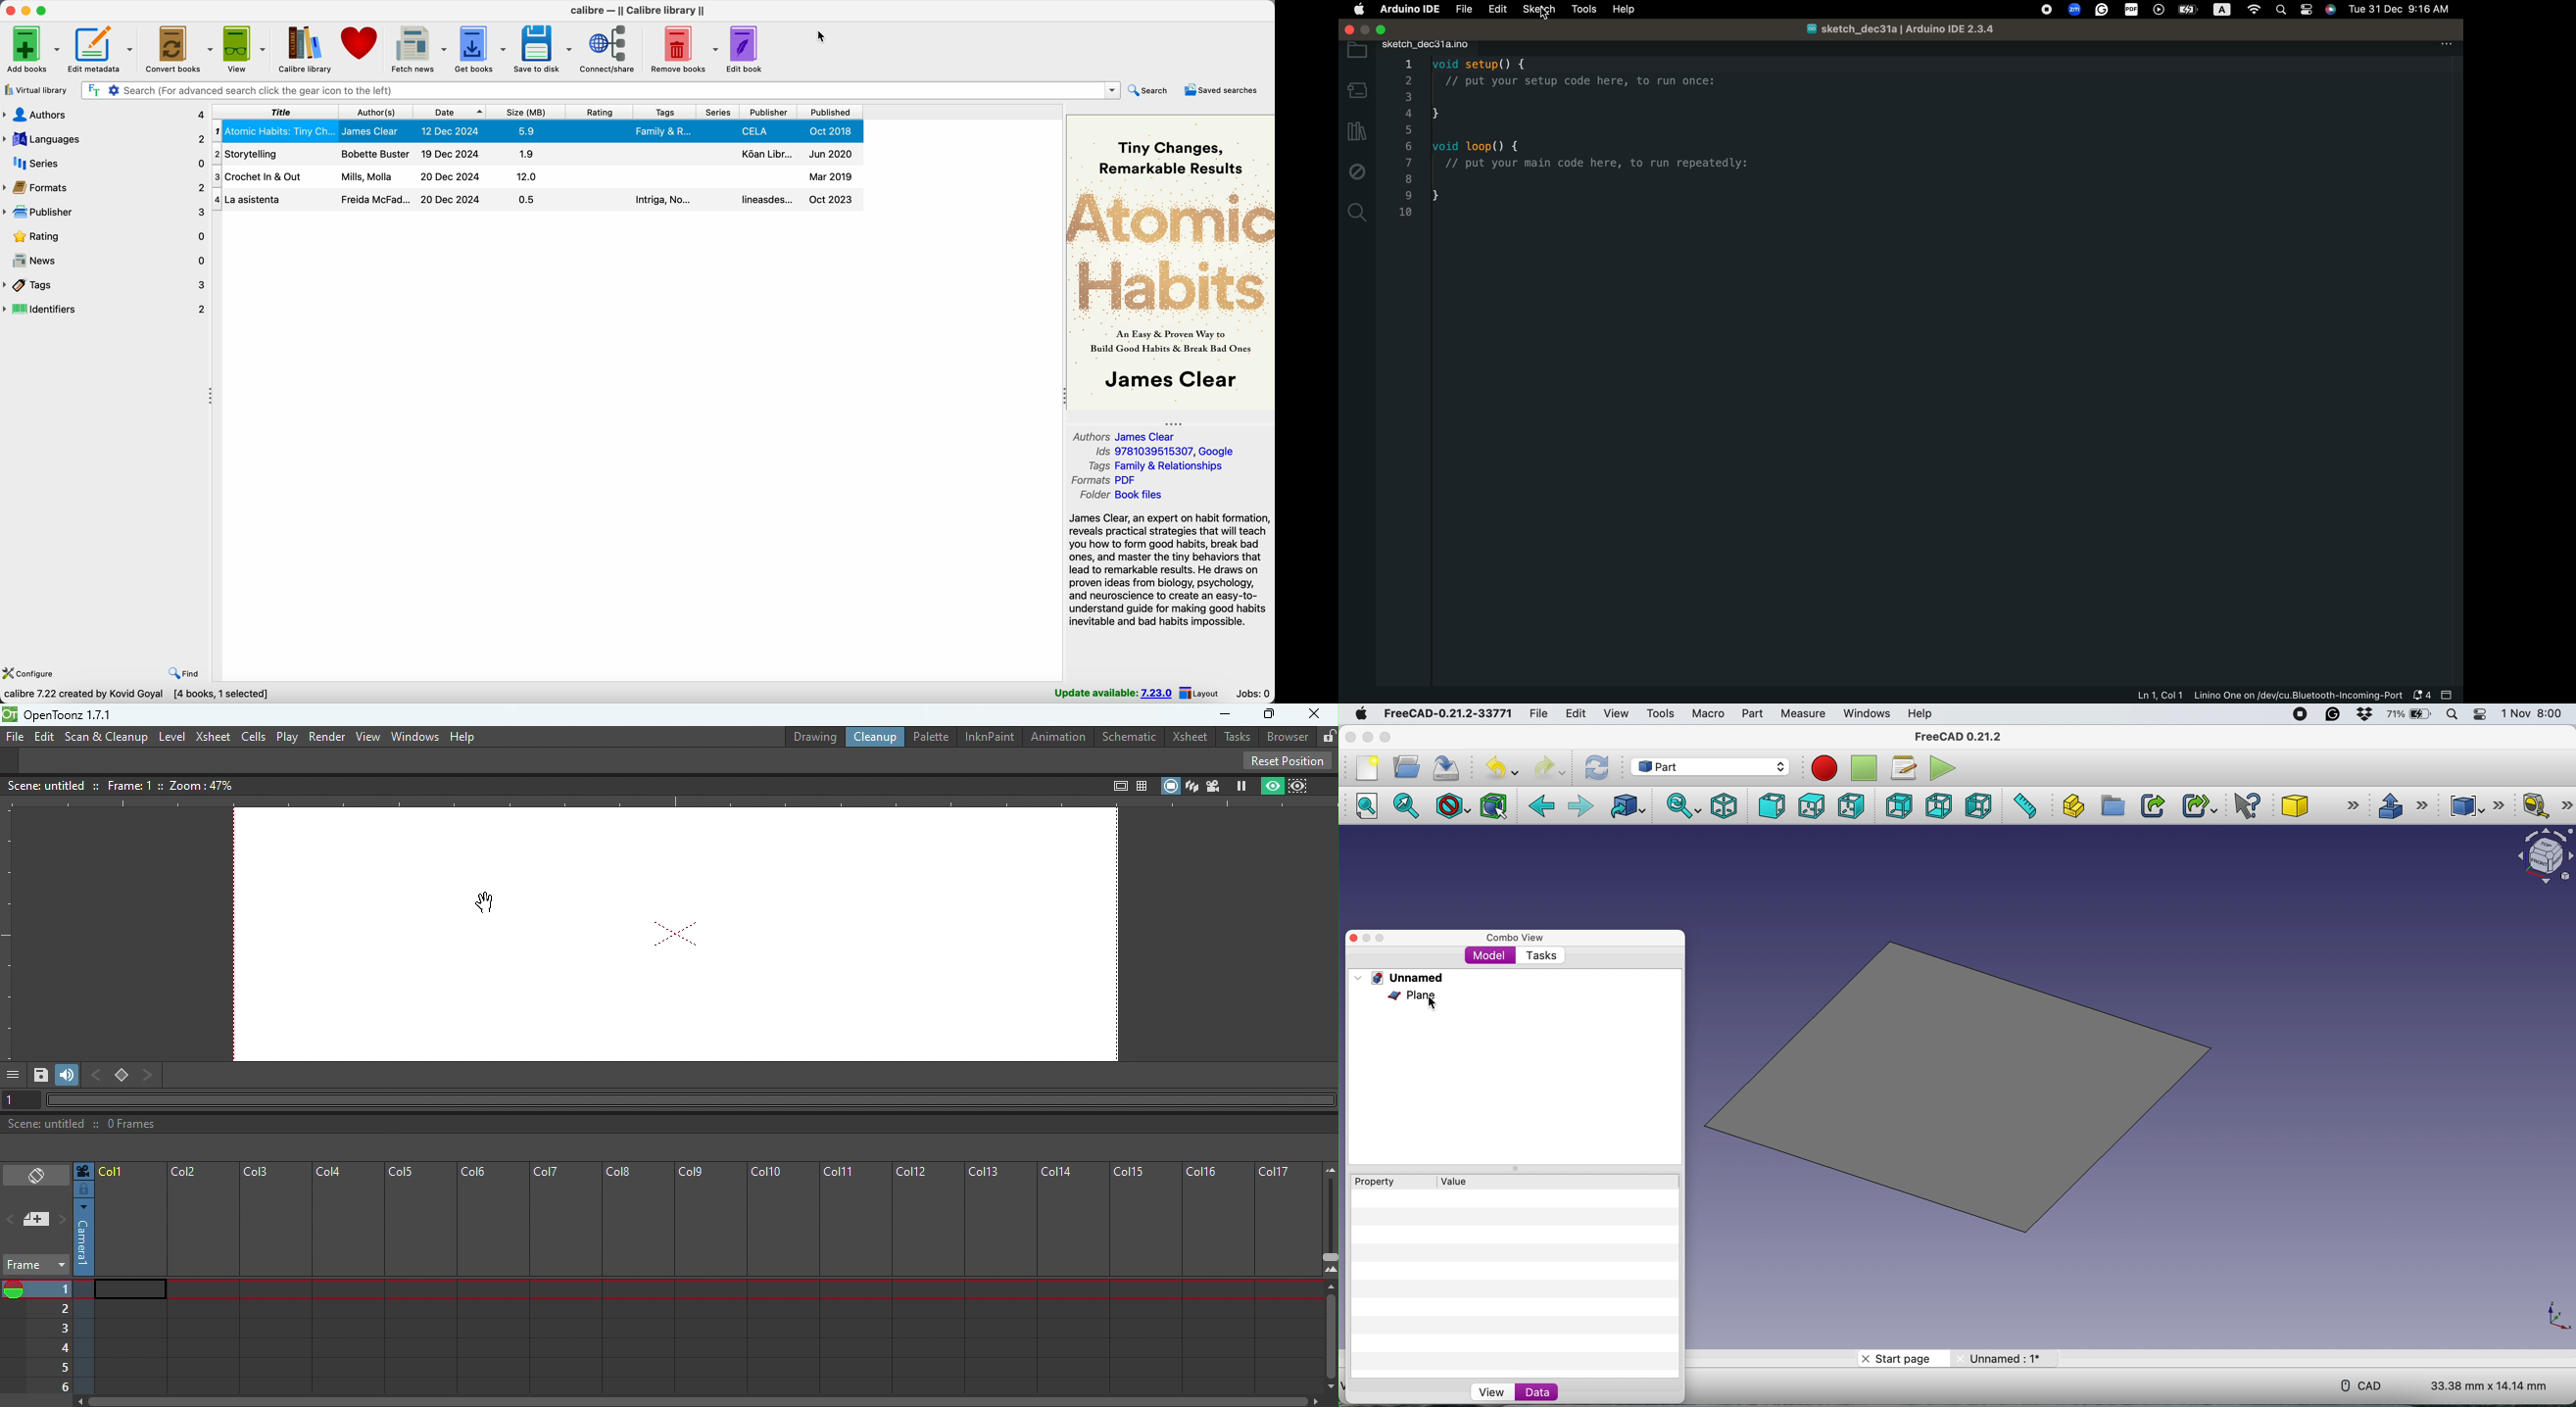 This screenshot has height=1428, width=2576. What do you see at coordinates (172, 736) in the screenshot?
I see `Level` at bounding box center [172, 736].